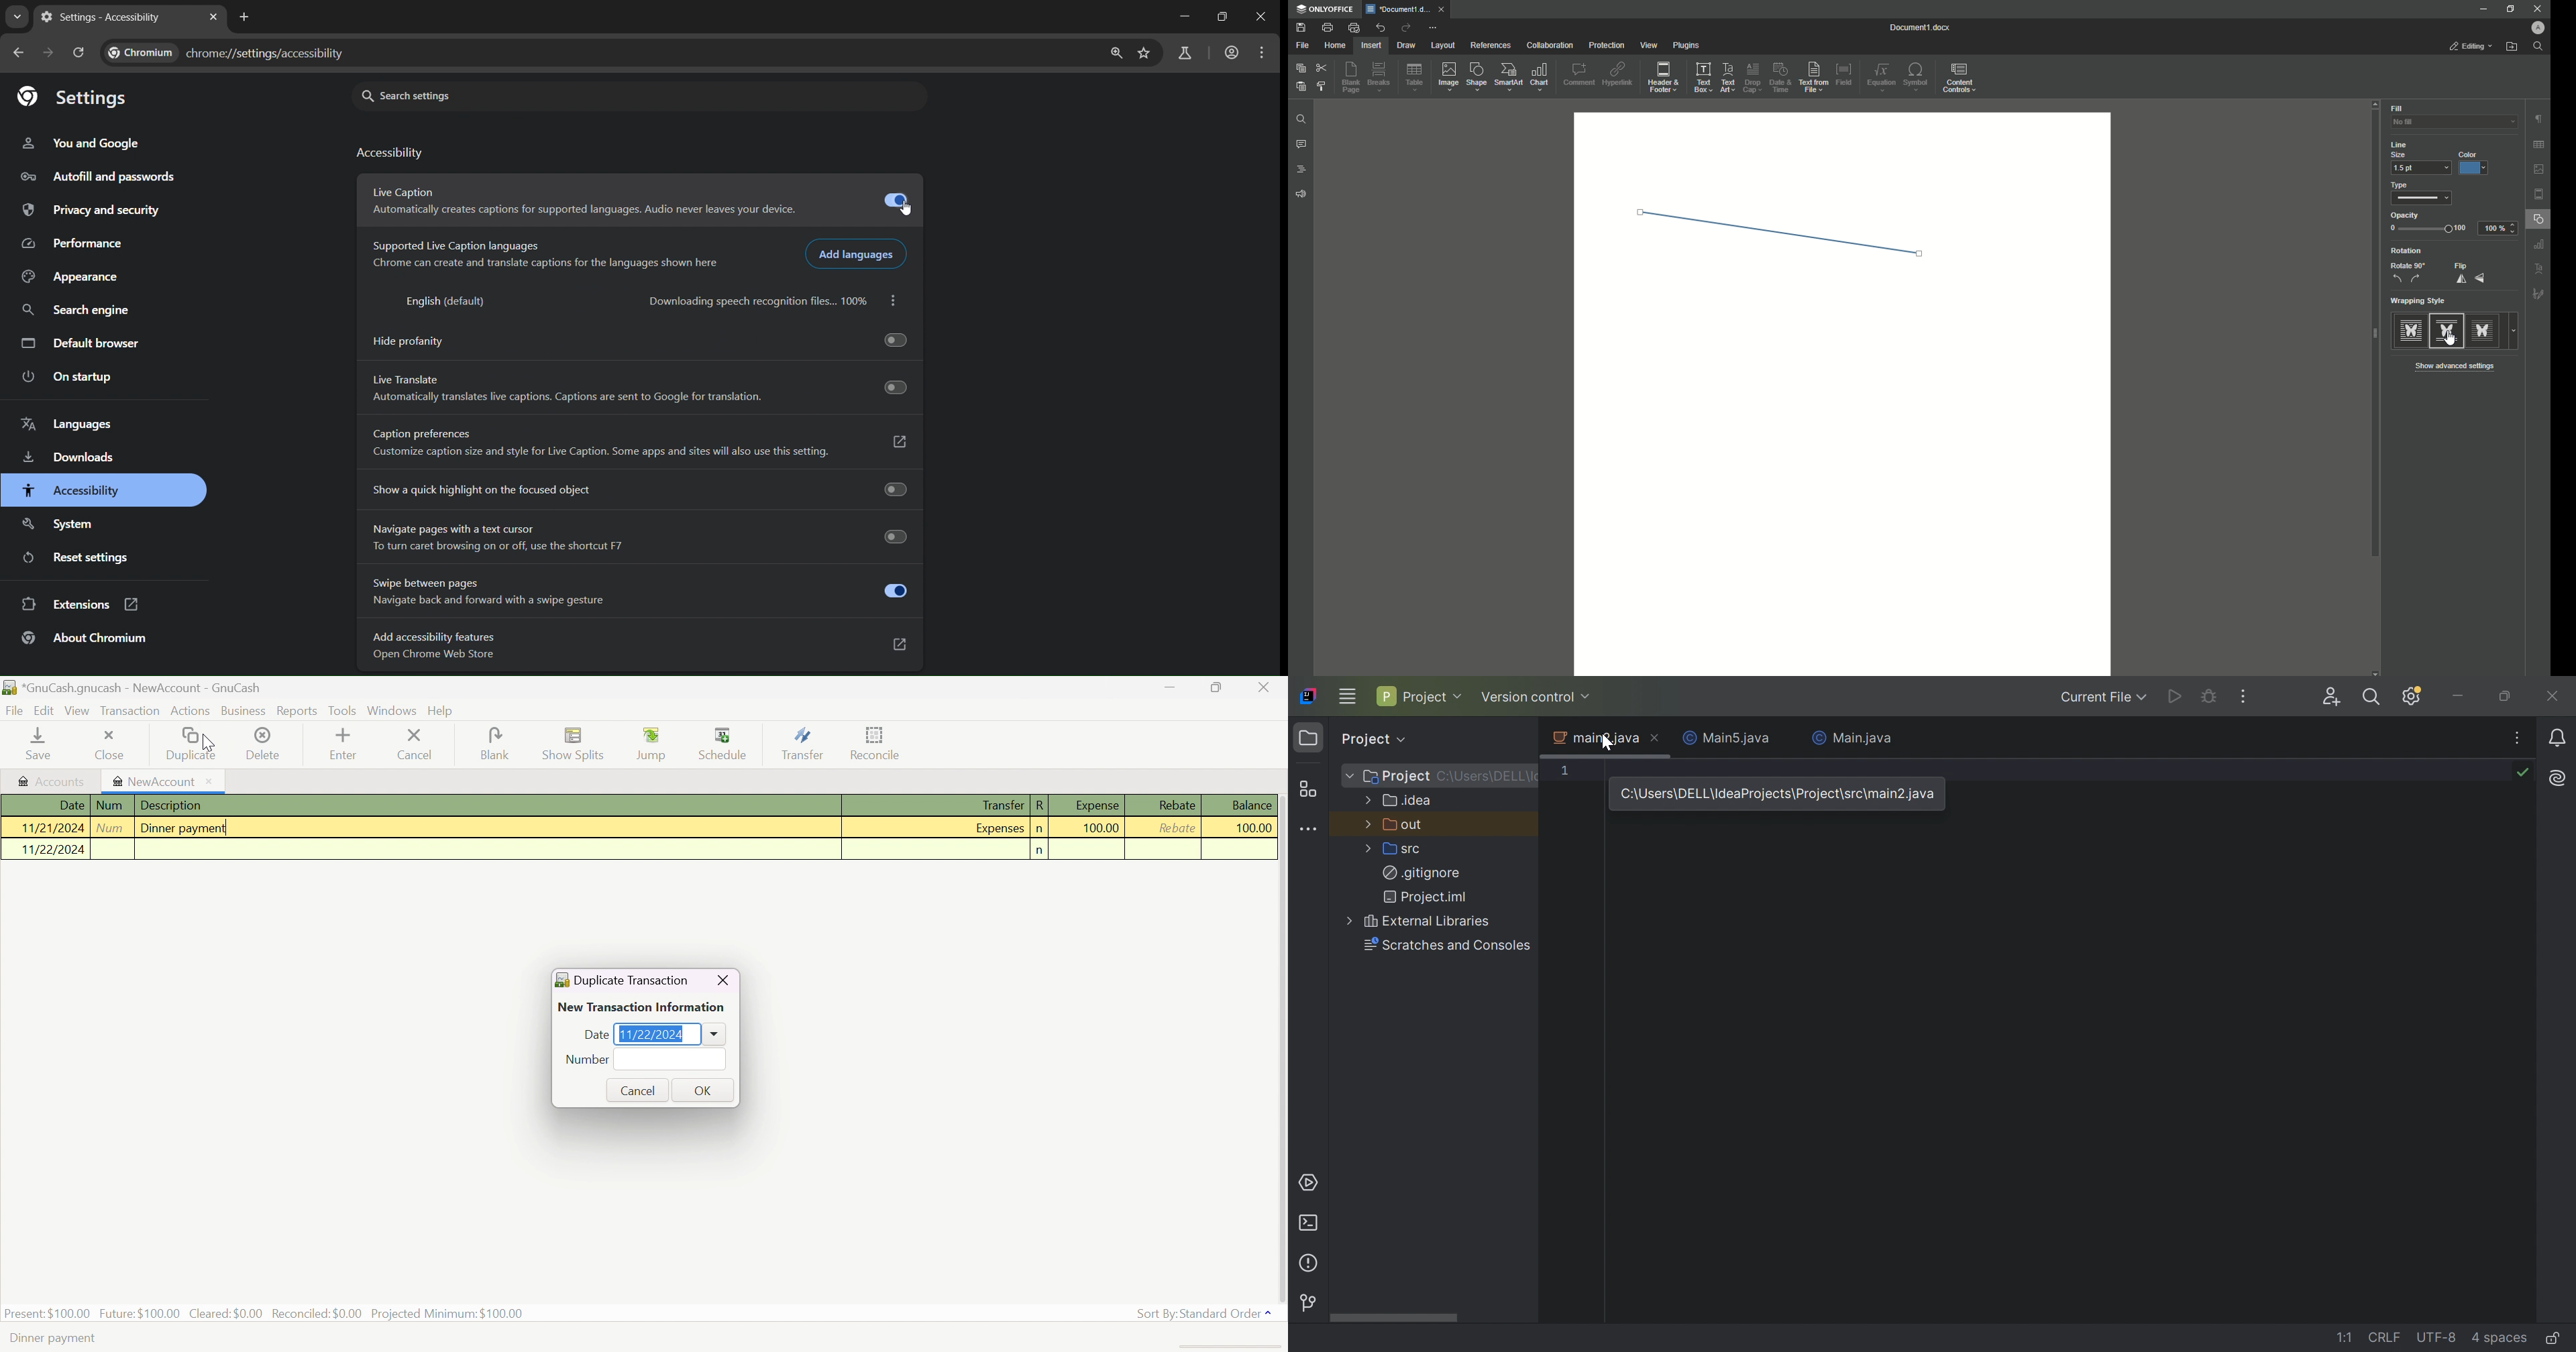 This screenshot has width=2576, height=1372. Describe the element at coordinates (1406, 46) in the screenshot. I see `Draw` at that location.